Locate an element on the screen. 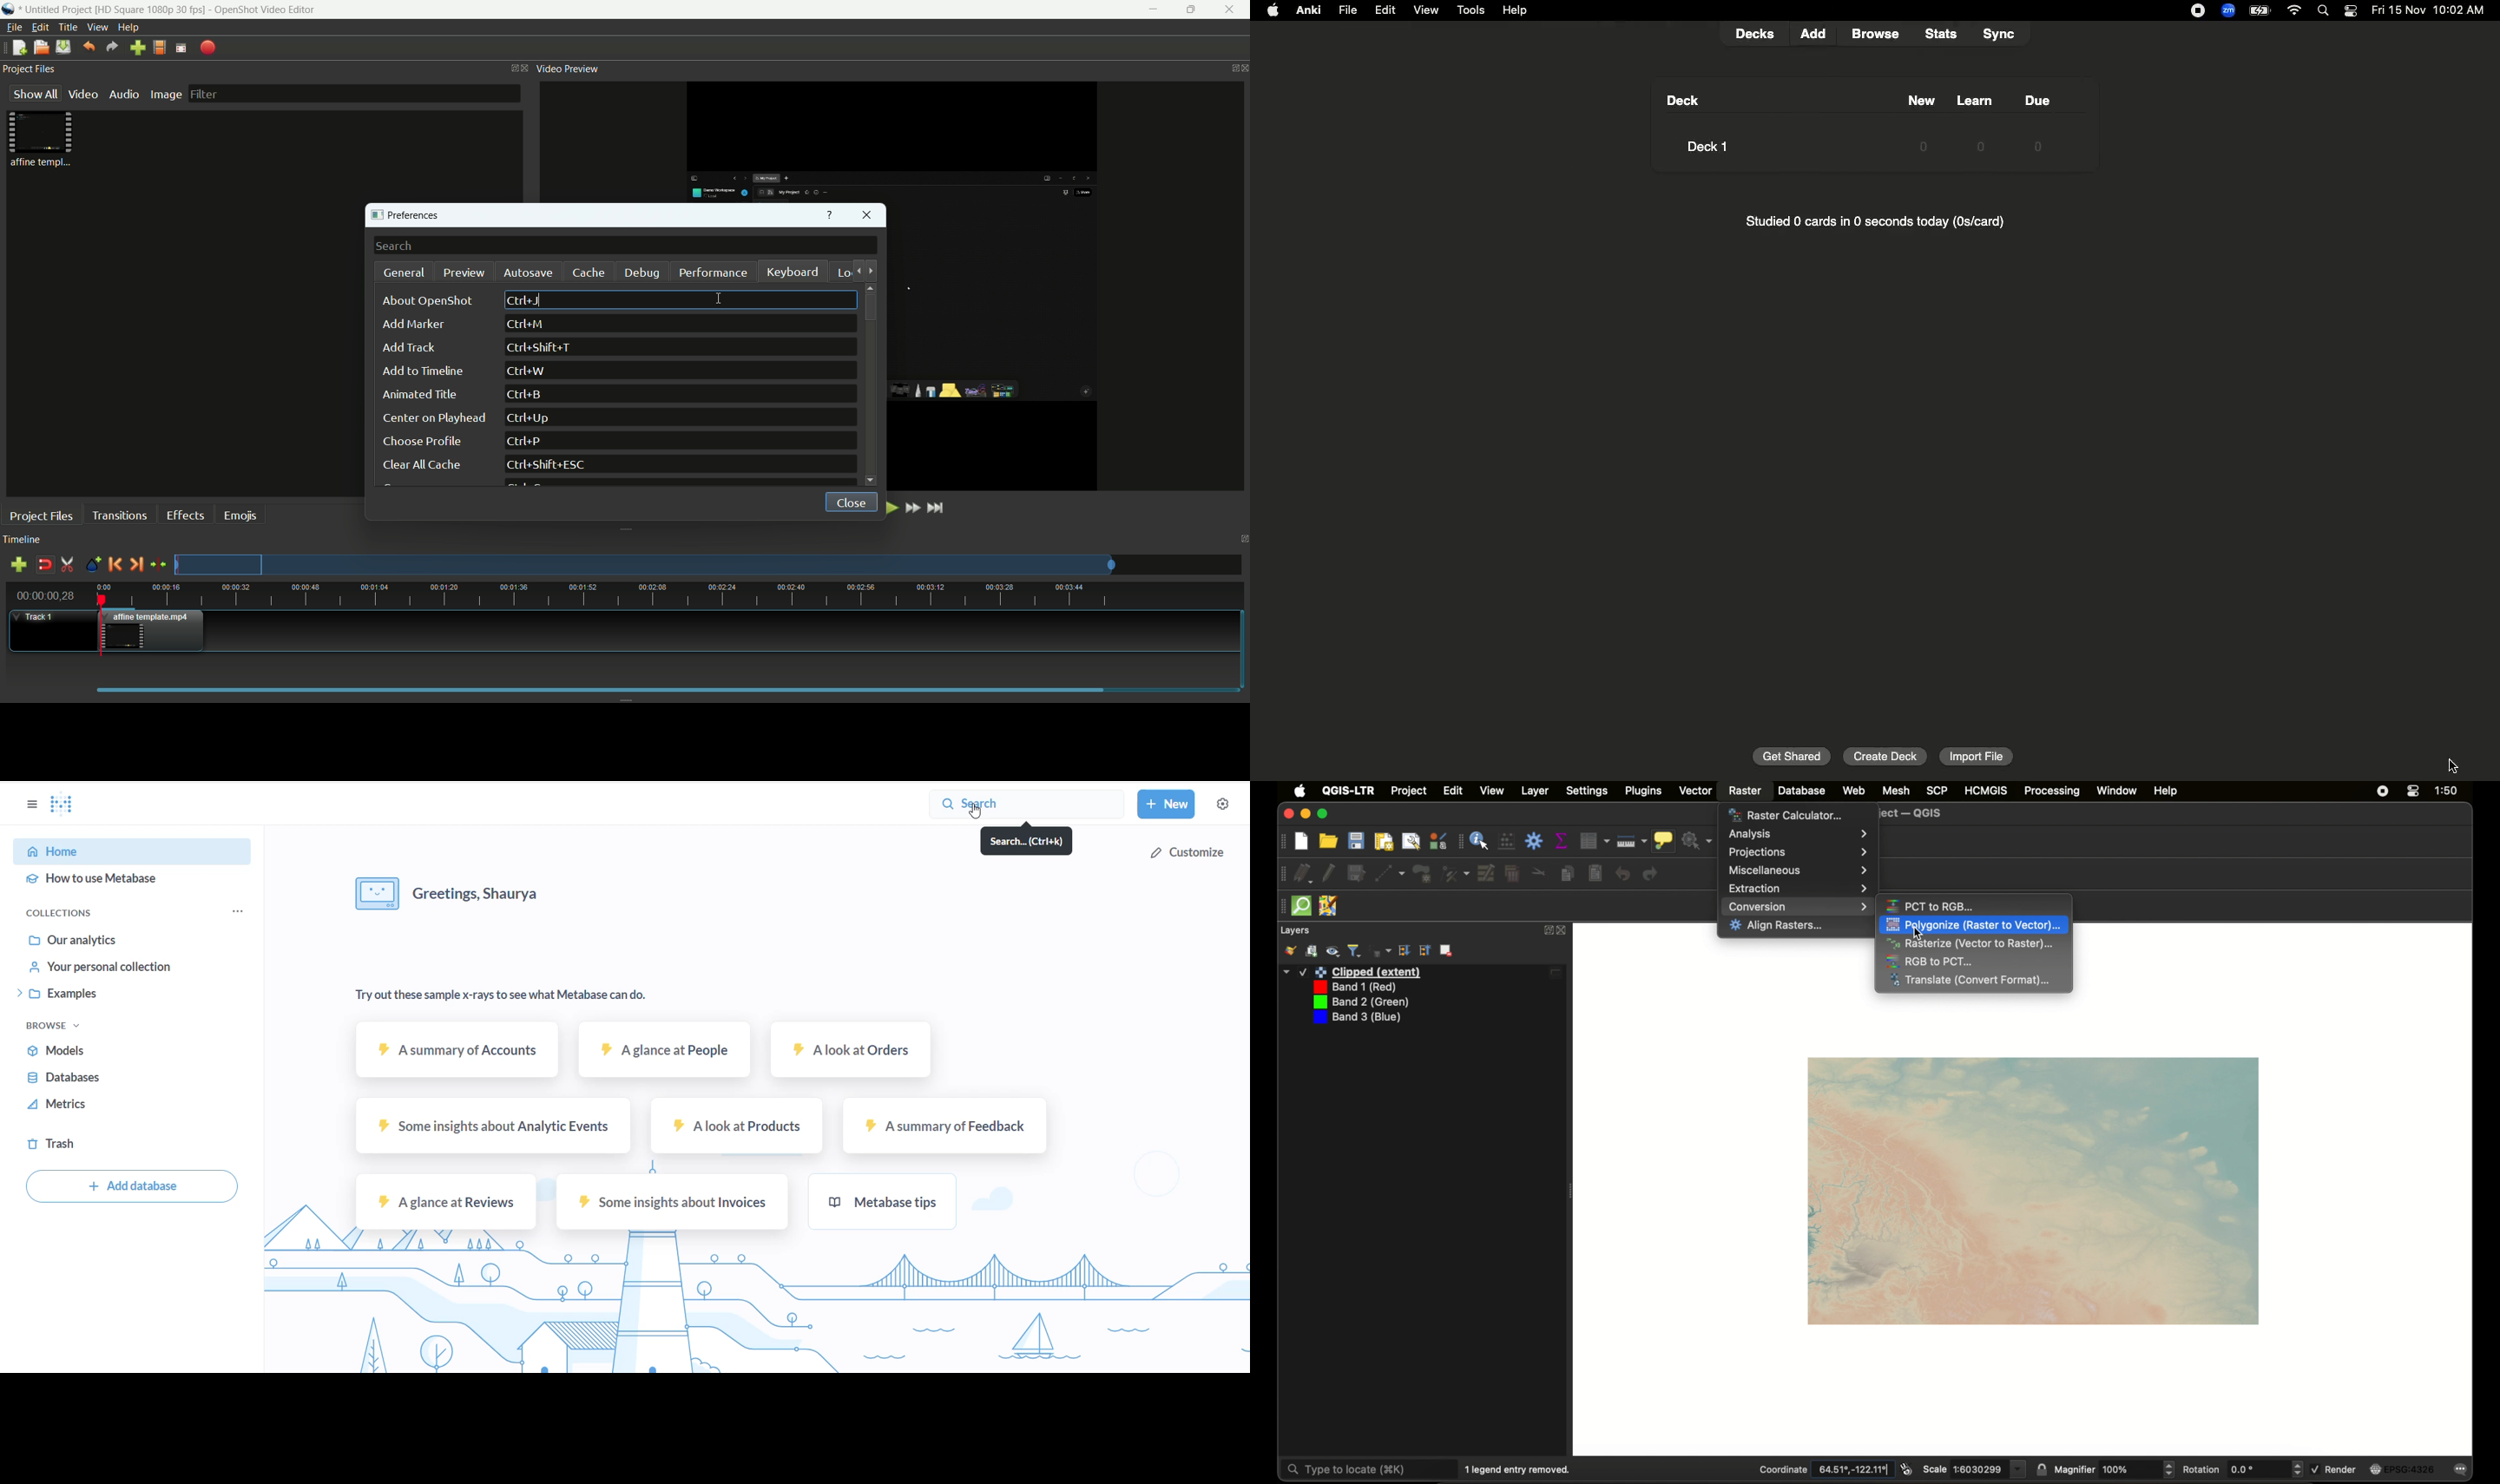  Deck is located at coordinates (1682, 101).